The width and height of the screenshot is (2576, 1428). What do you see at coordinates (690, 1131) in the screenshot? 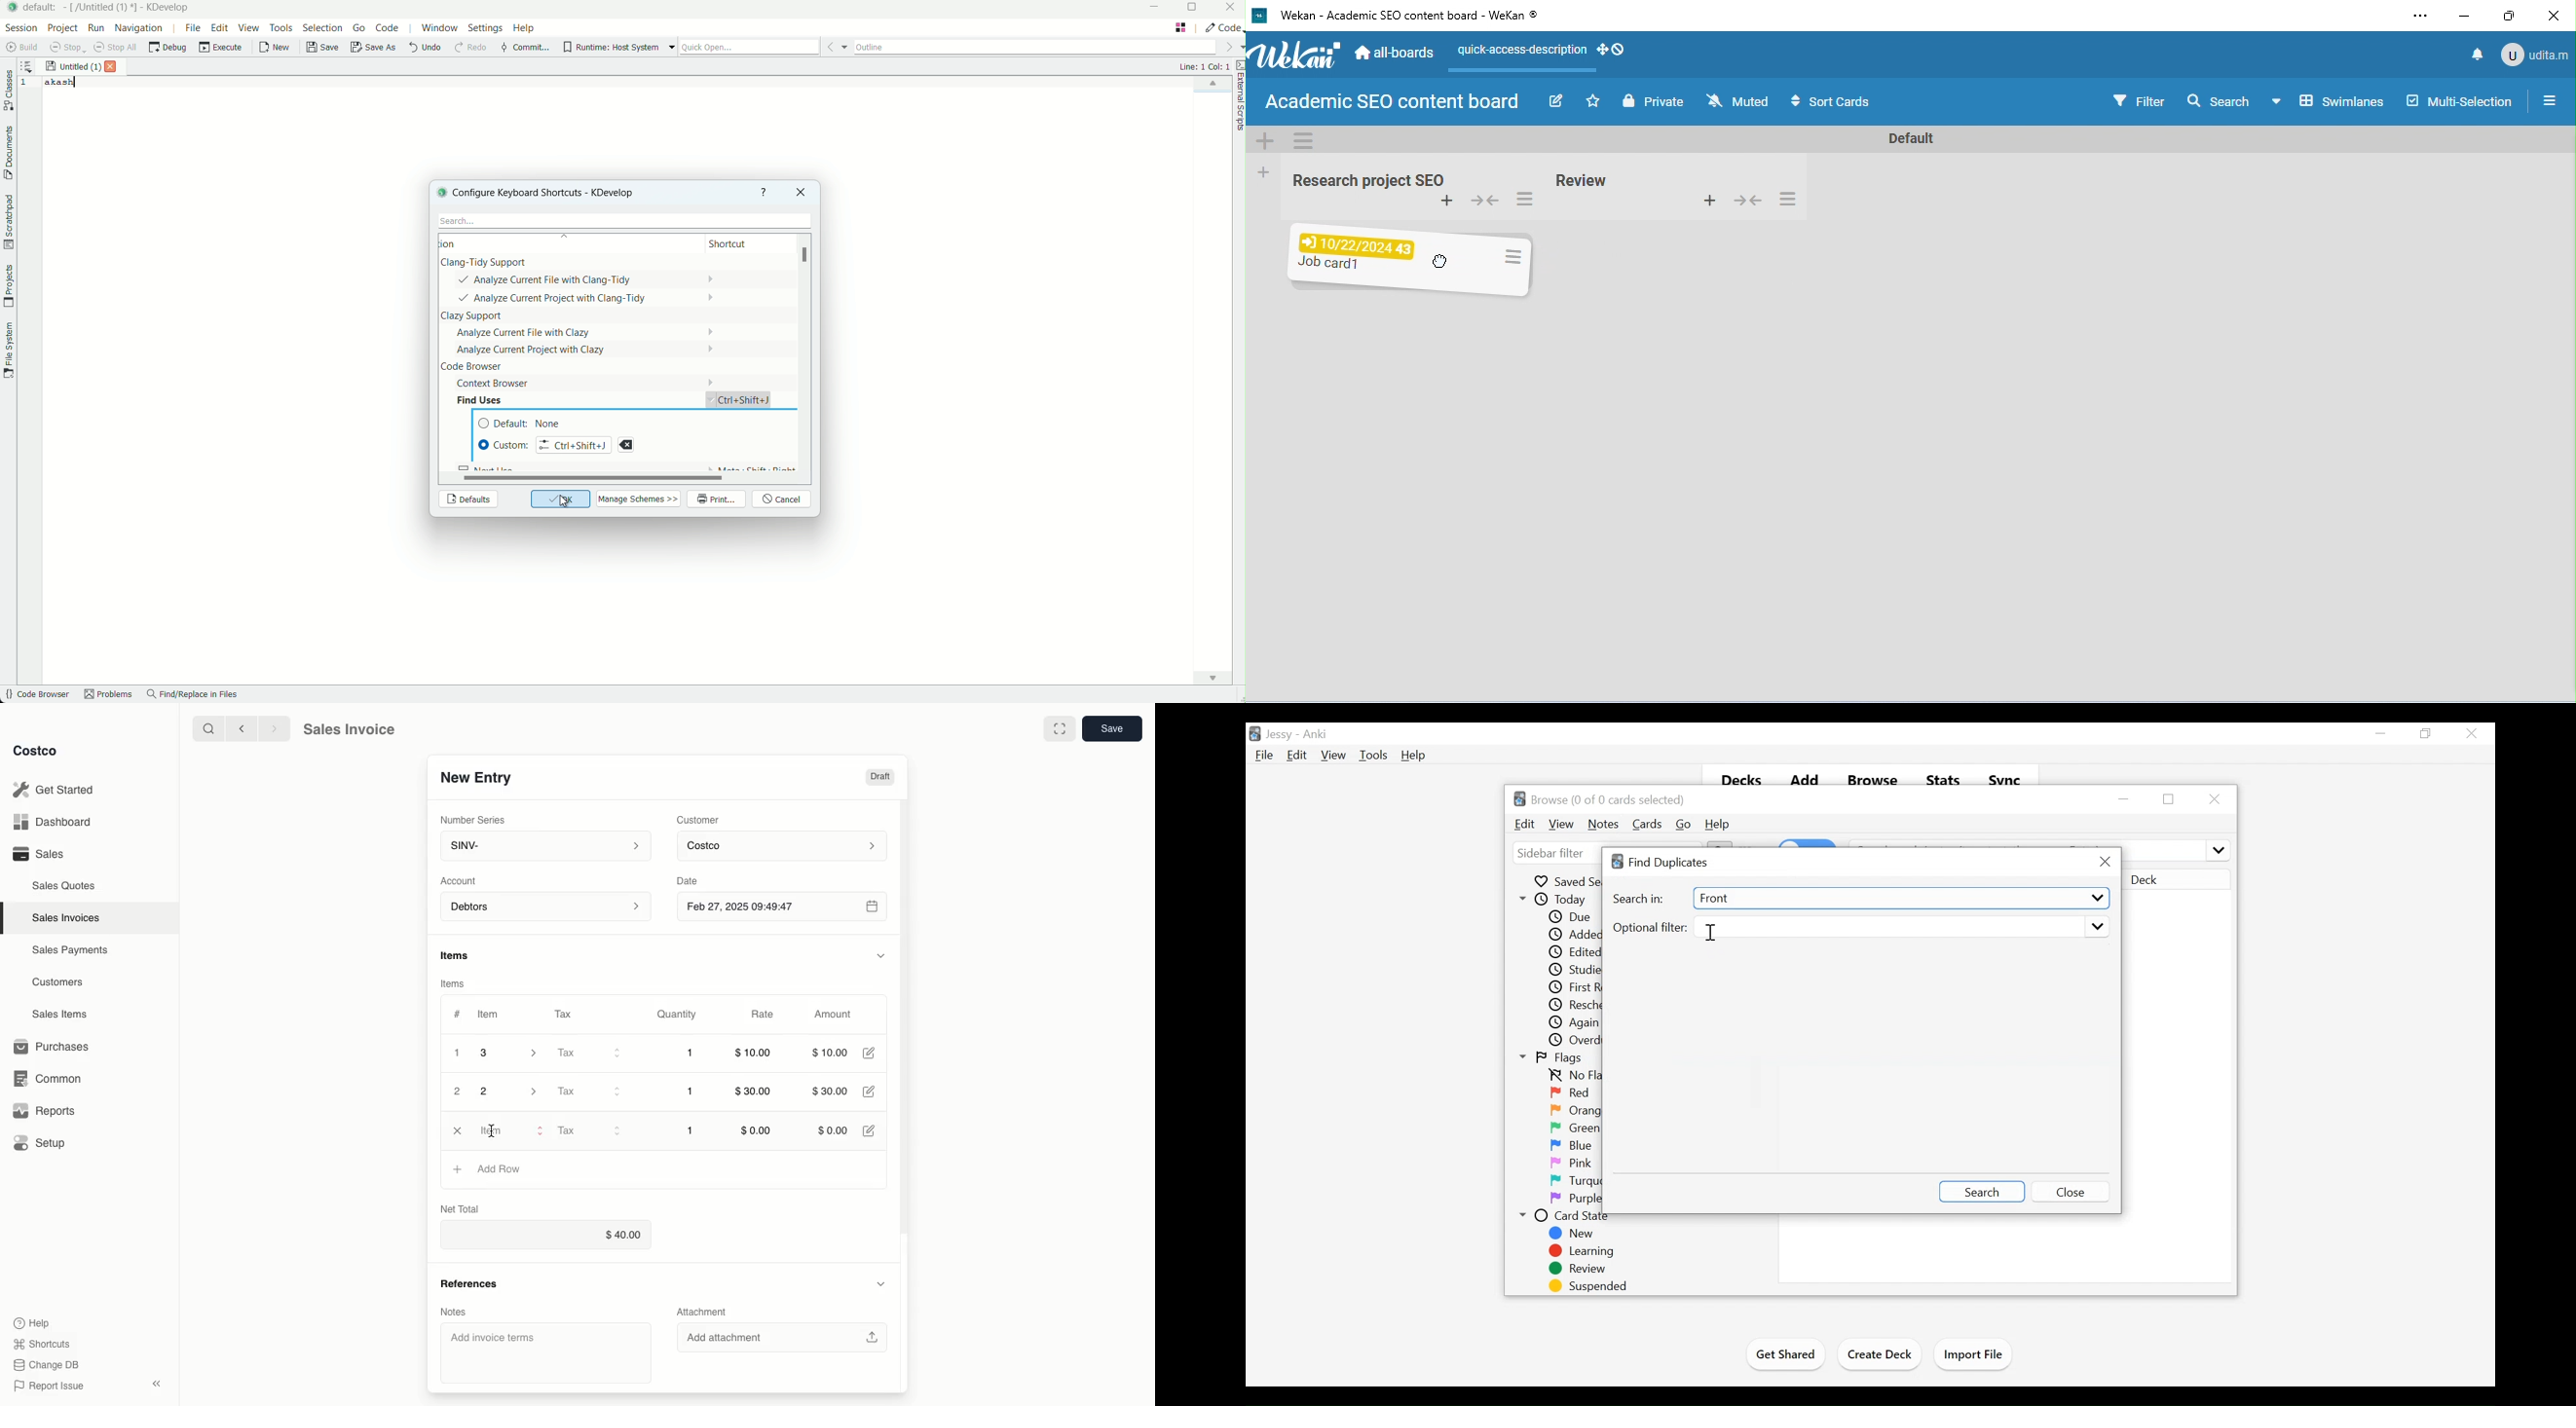
I see `1` at bounding box center [690, 1131].